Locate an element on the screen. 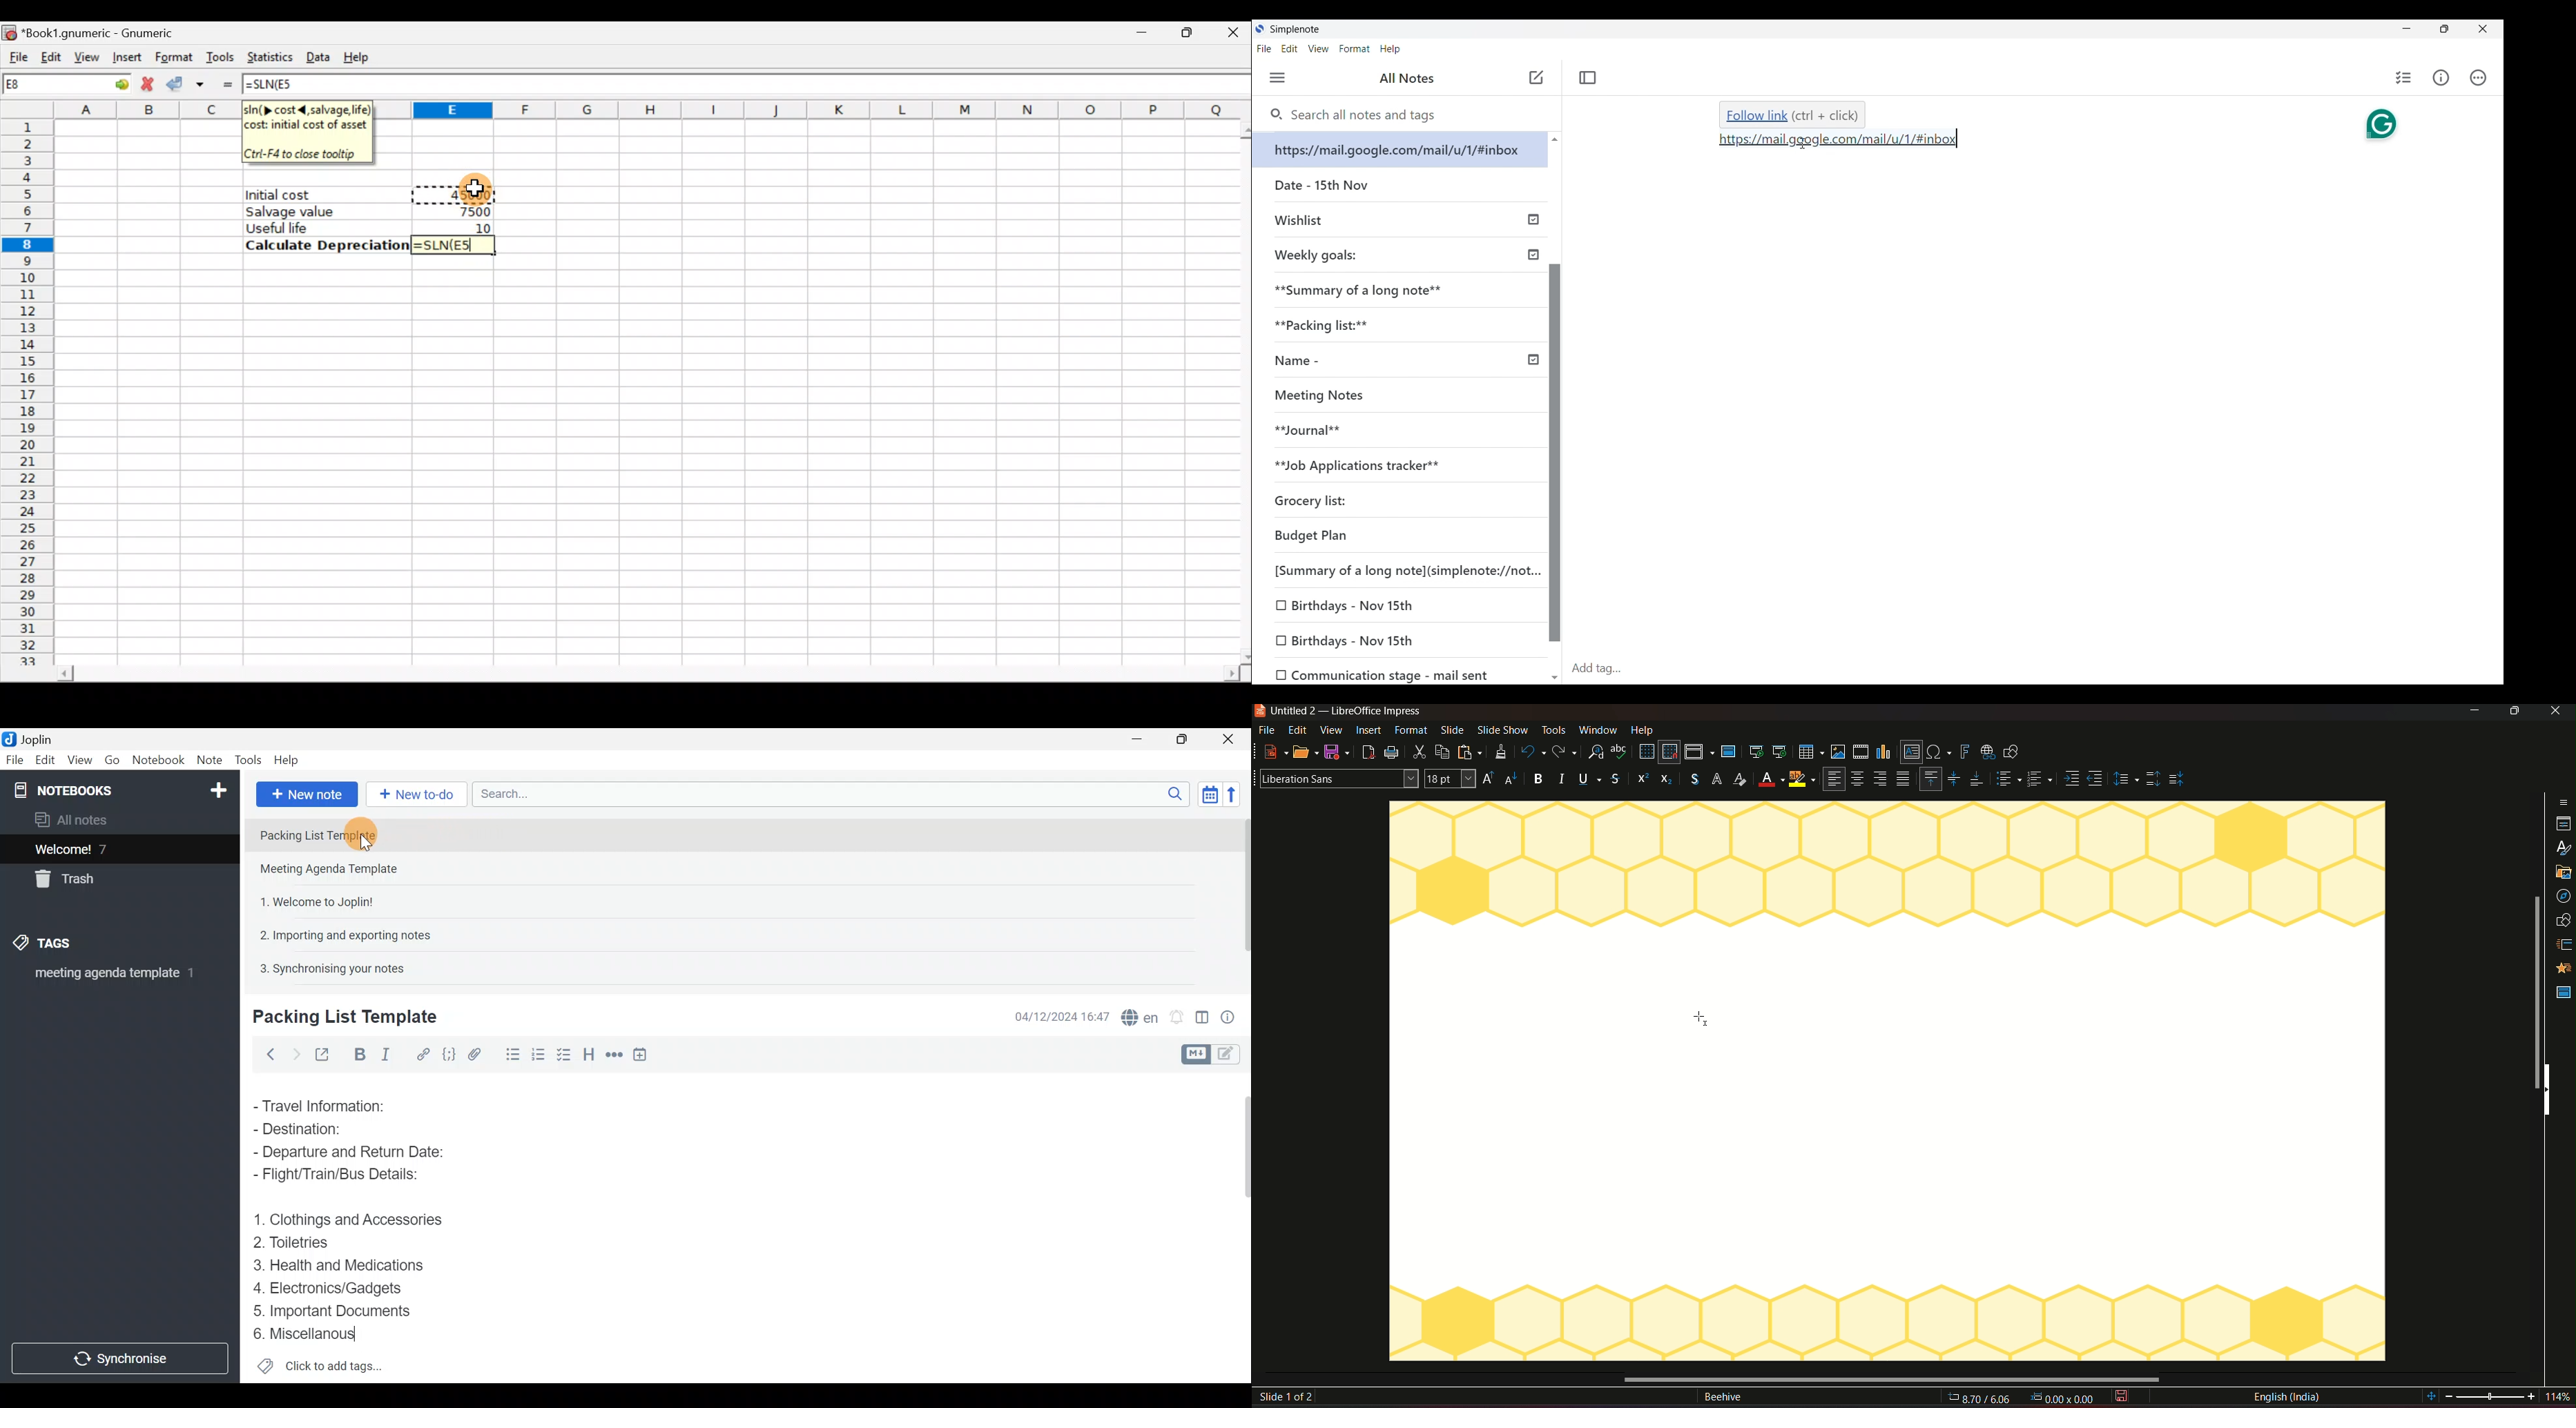  undo is located at coordinates (1532, 751).